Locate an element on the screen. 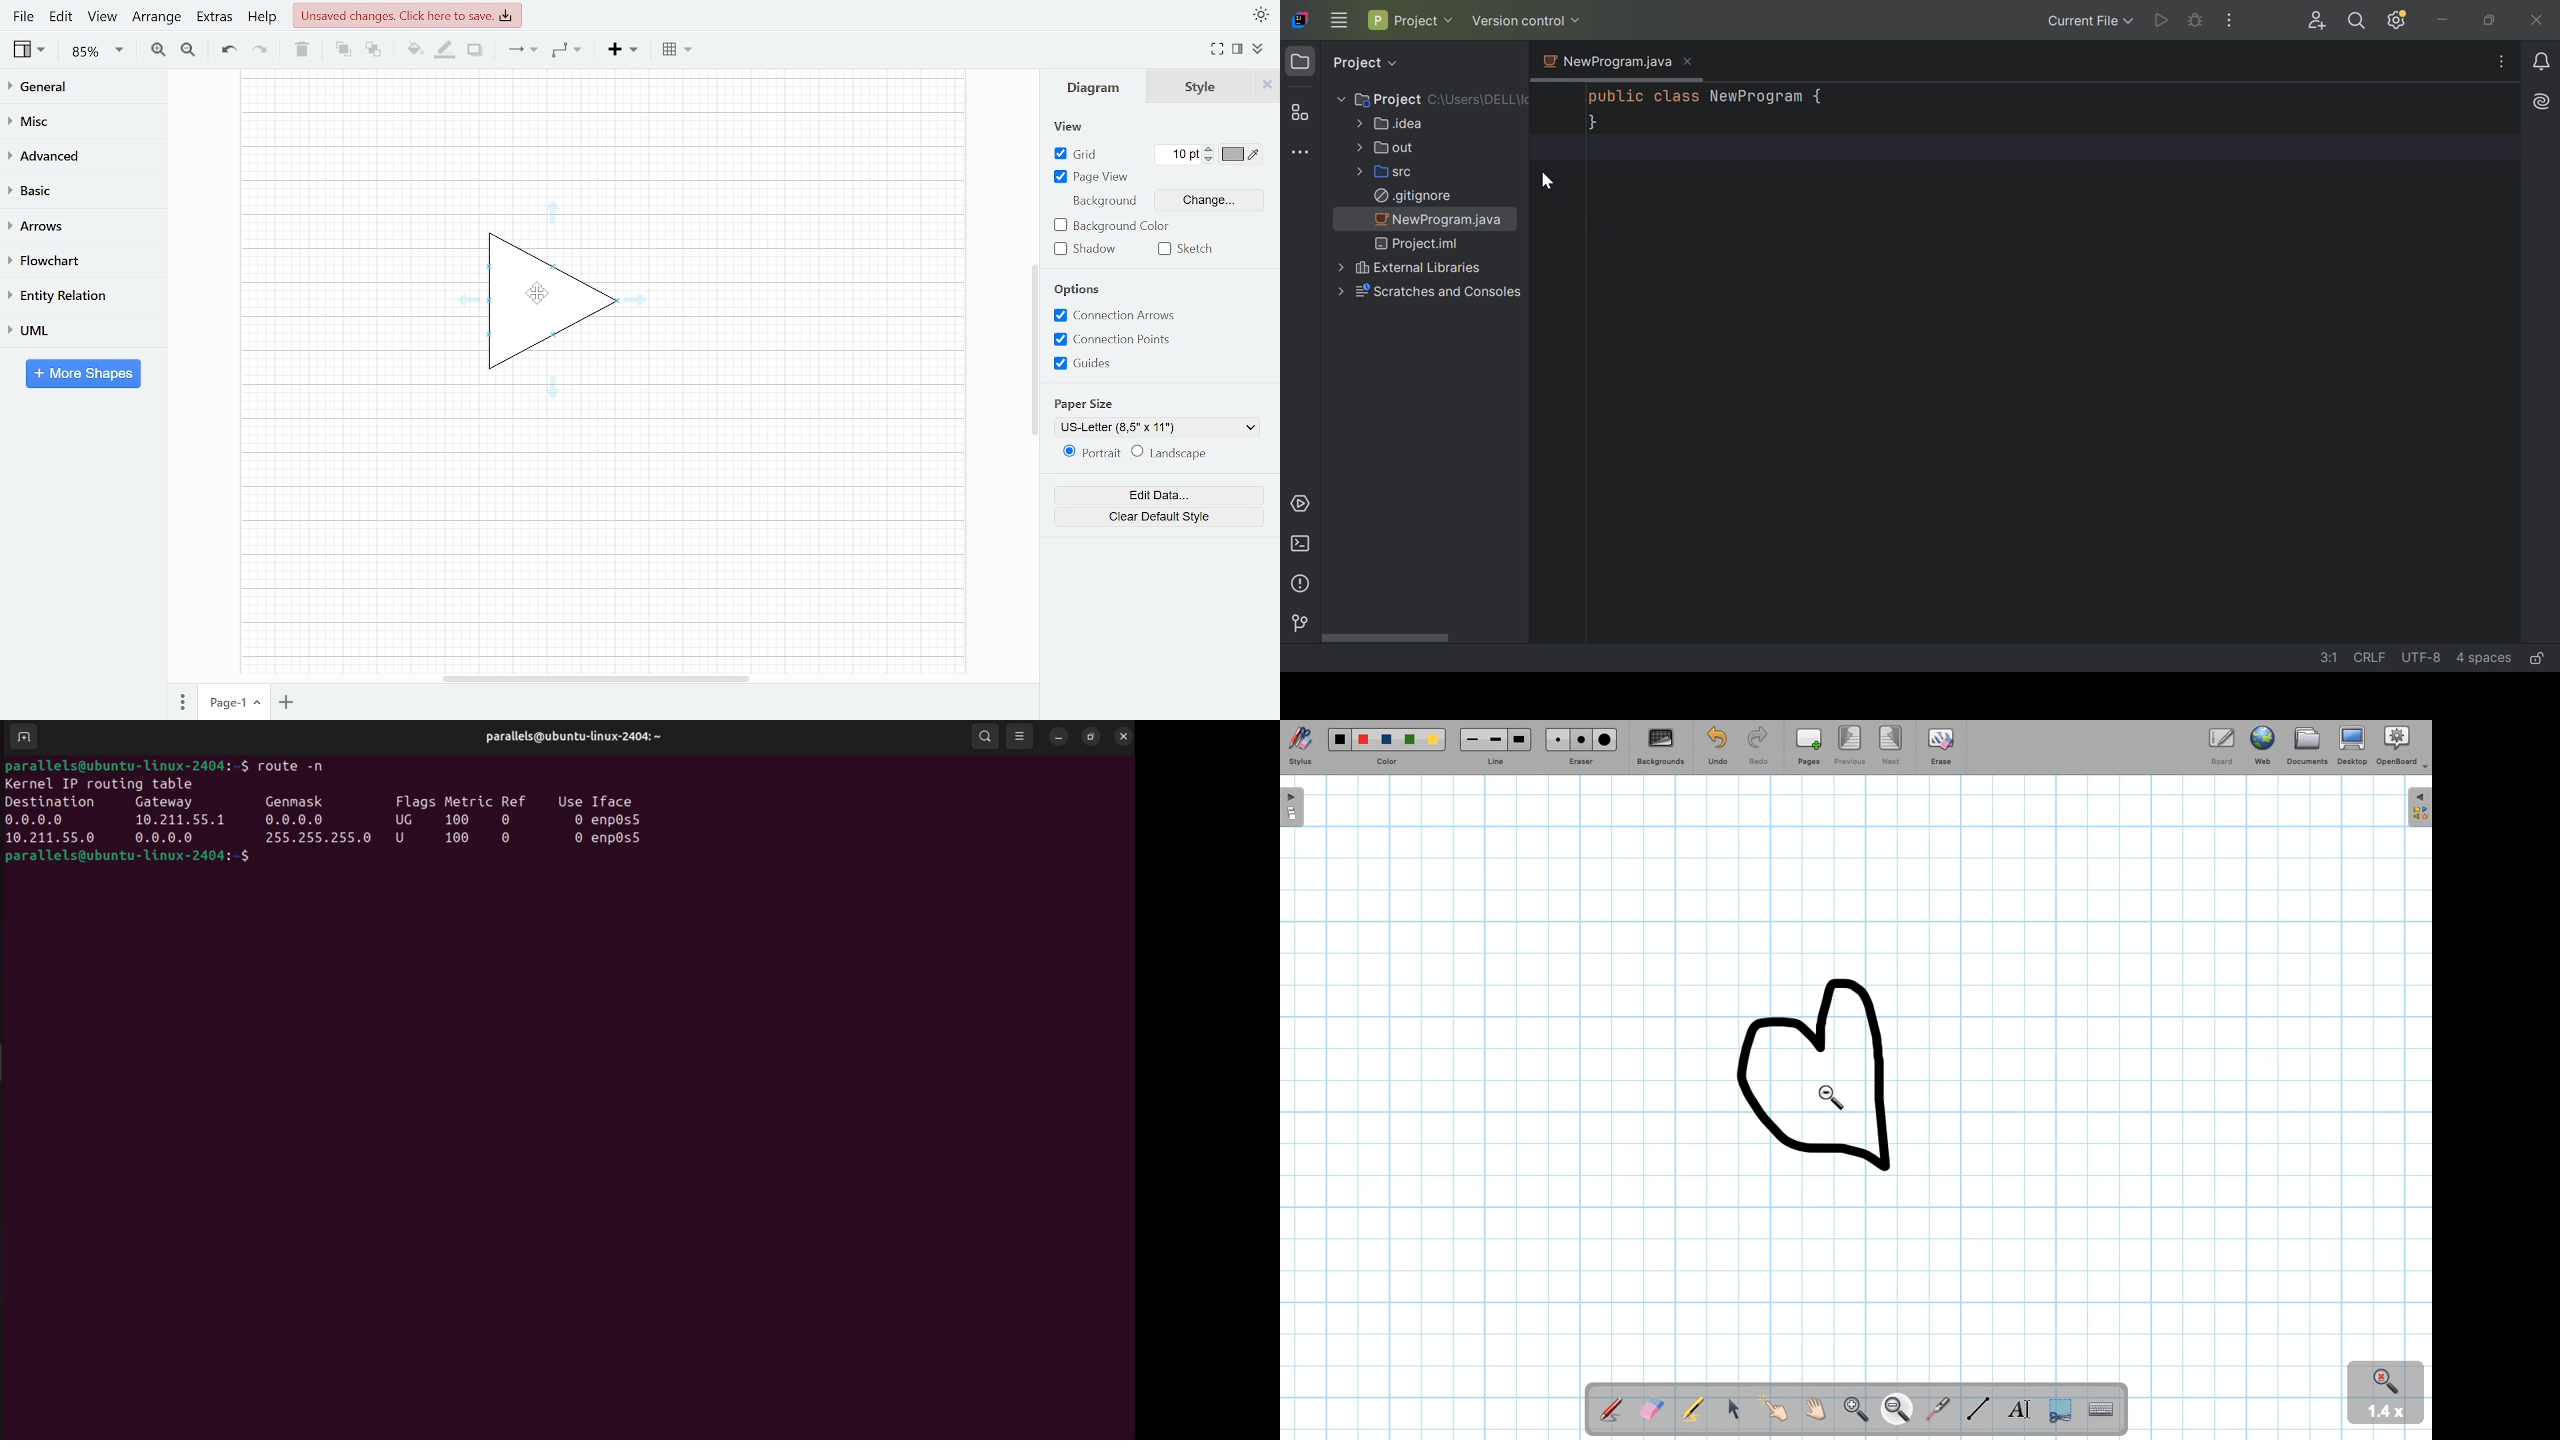  CLose is located at coordinates (1266, 85).